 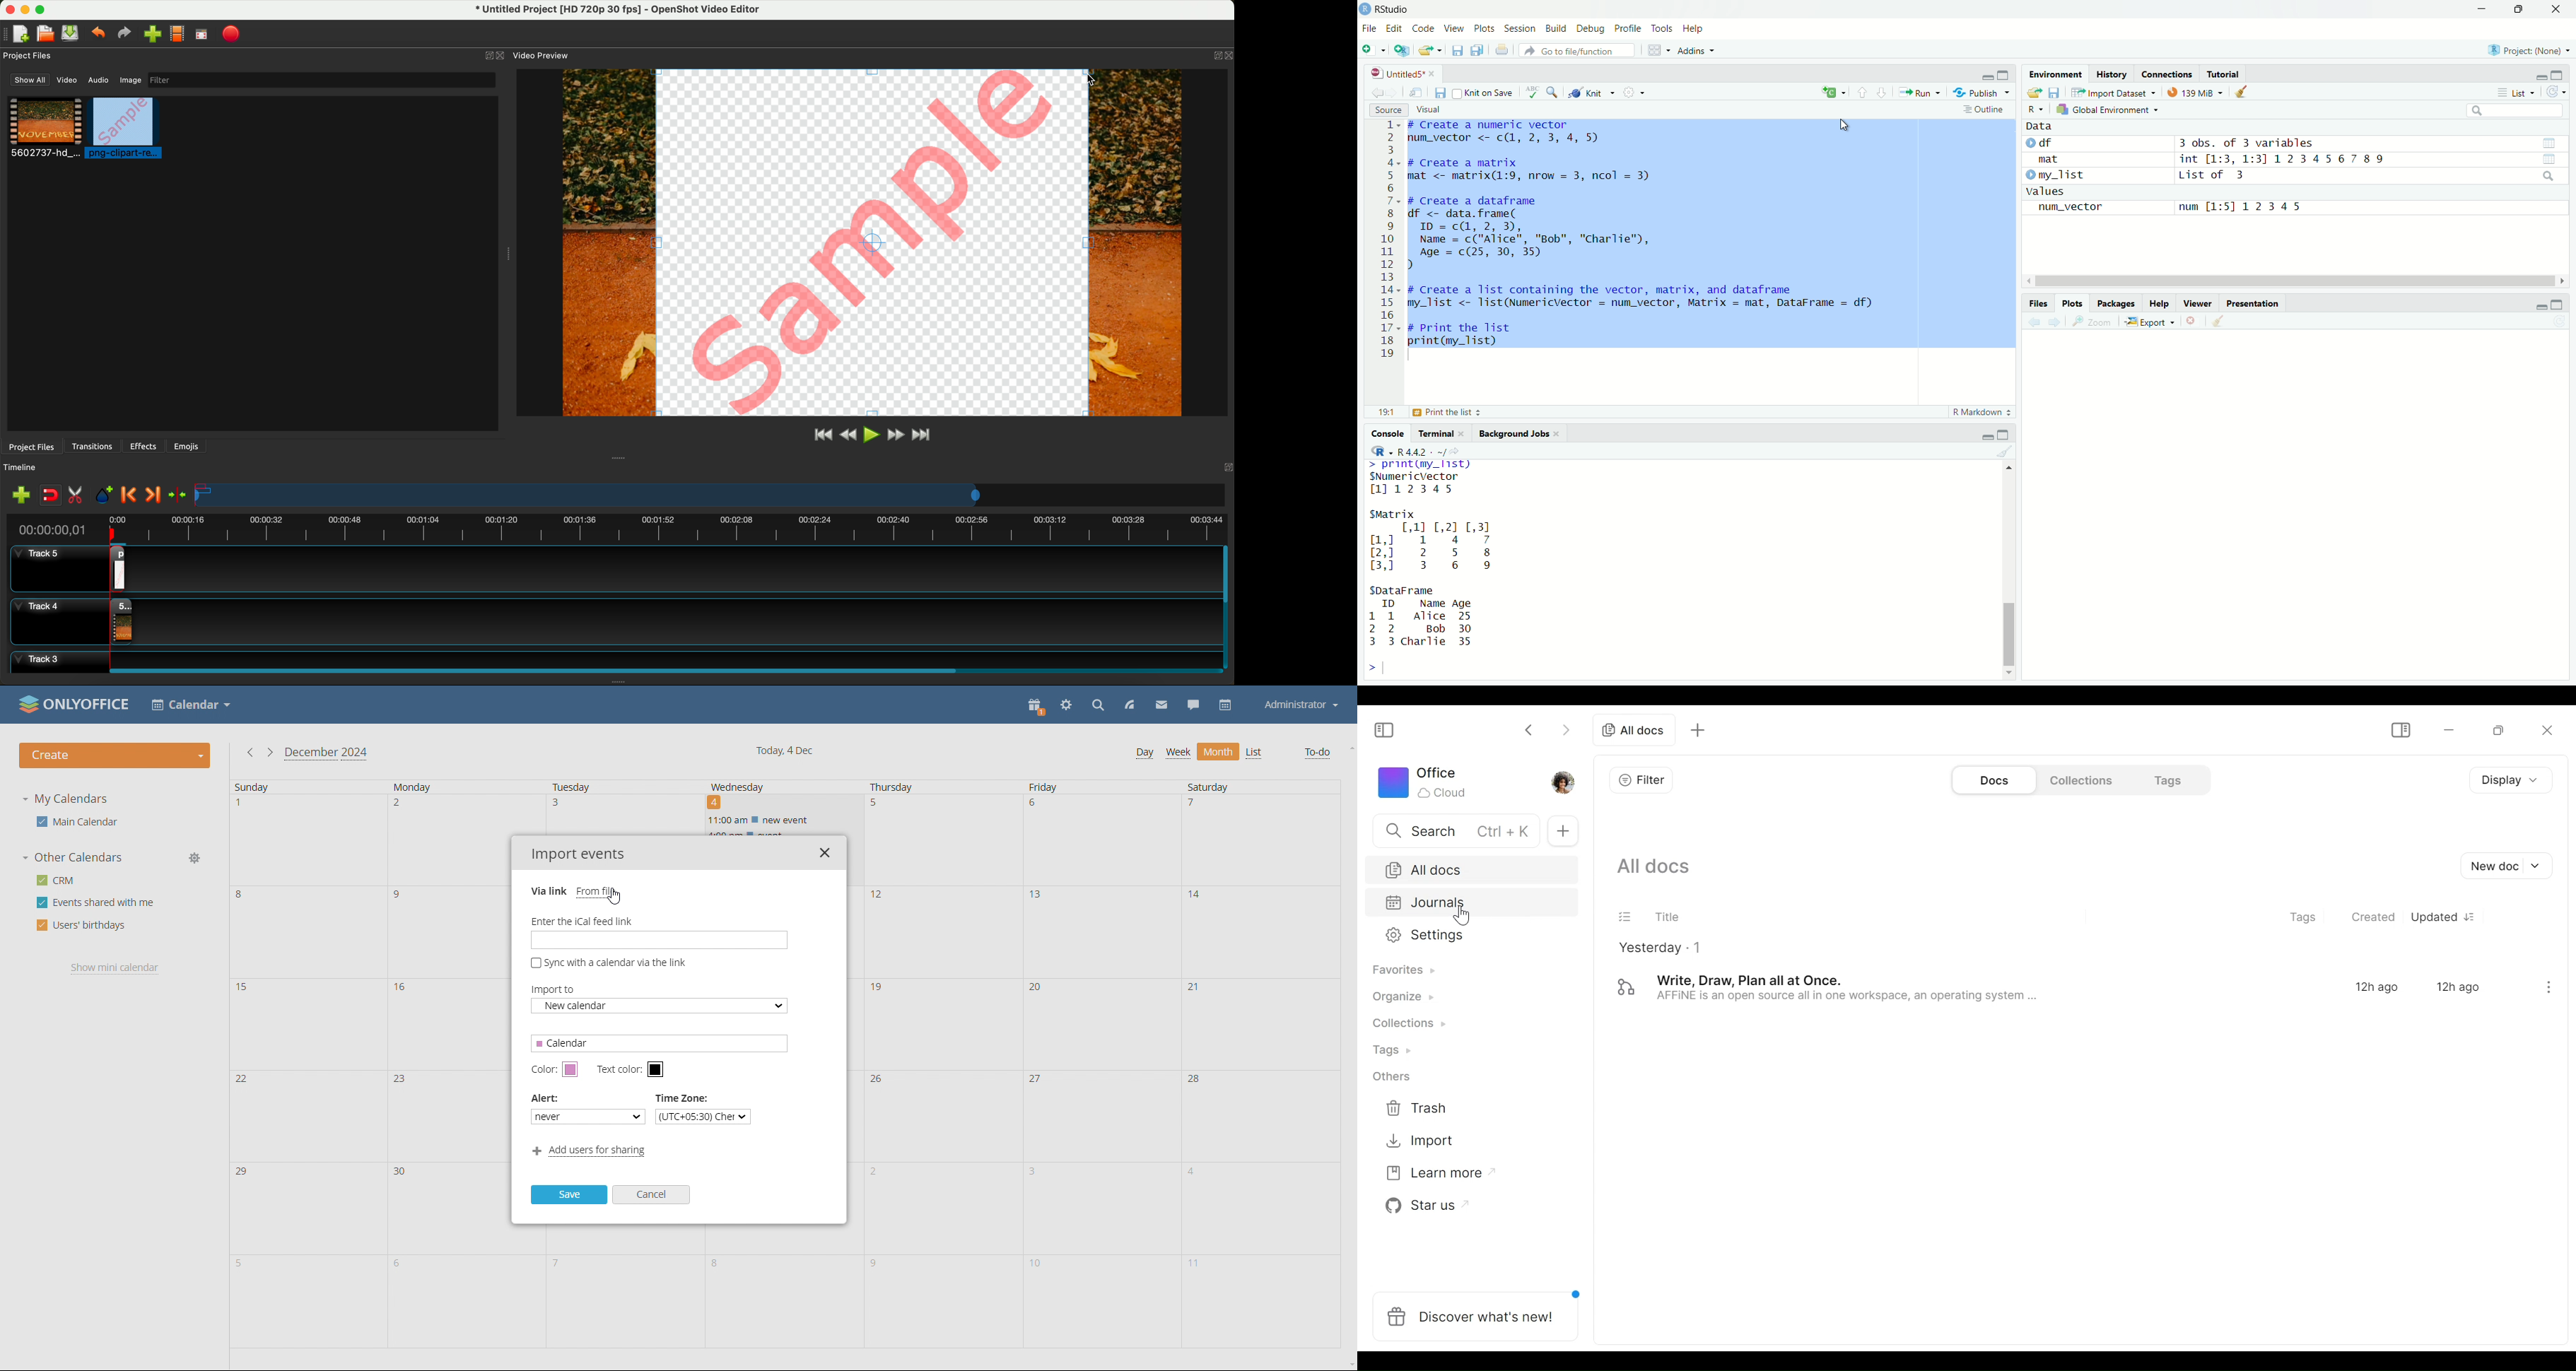 What do you see at coordinates (1390, 433) in the screenshot?
I see `Console` at bounding box center [1390, 433].